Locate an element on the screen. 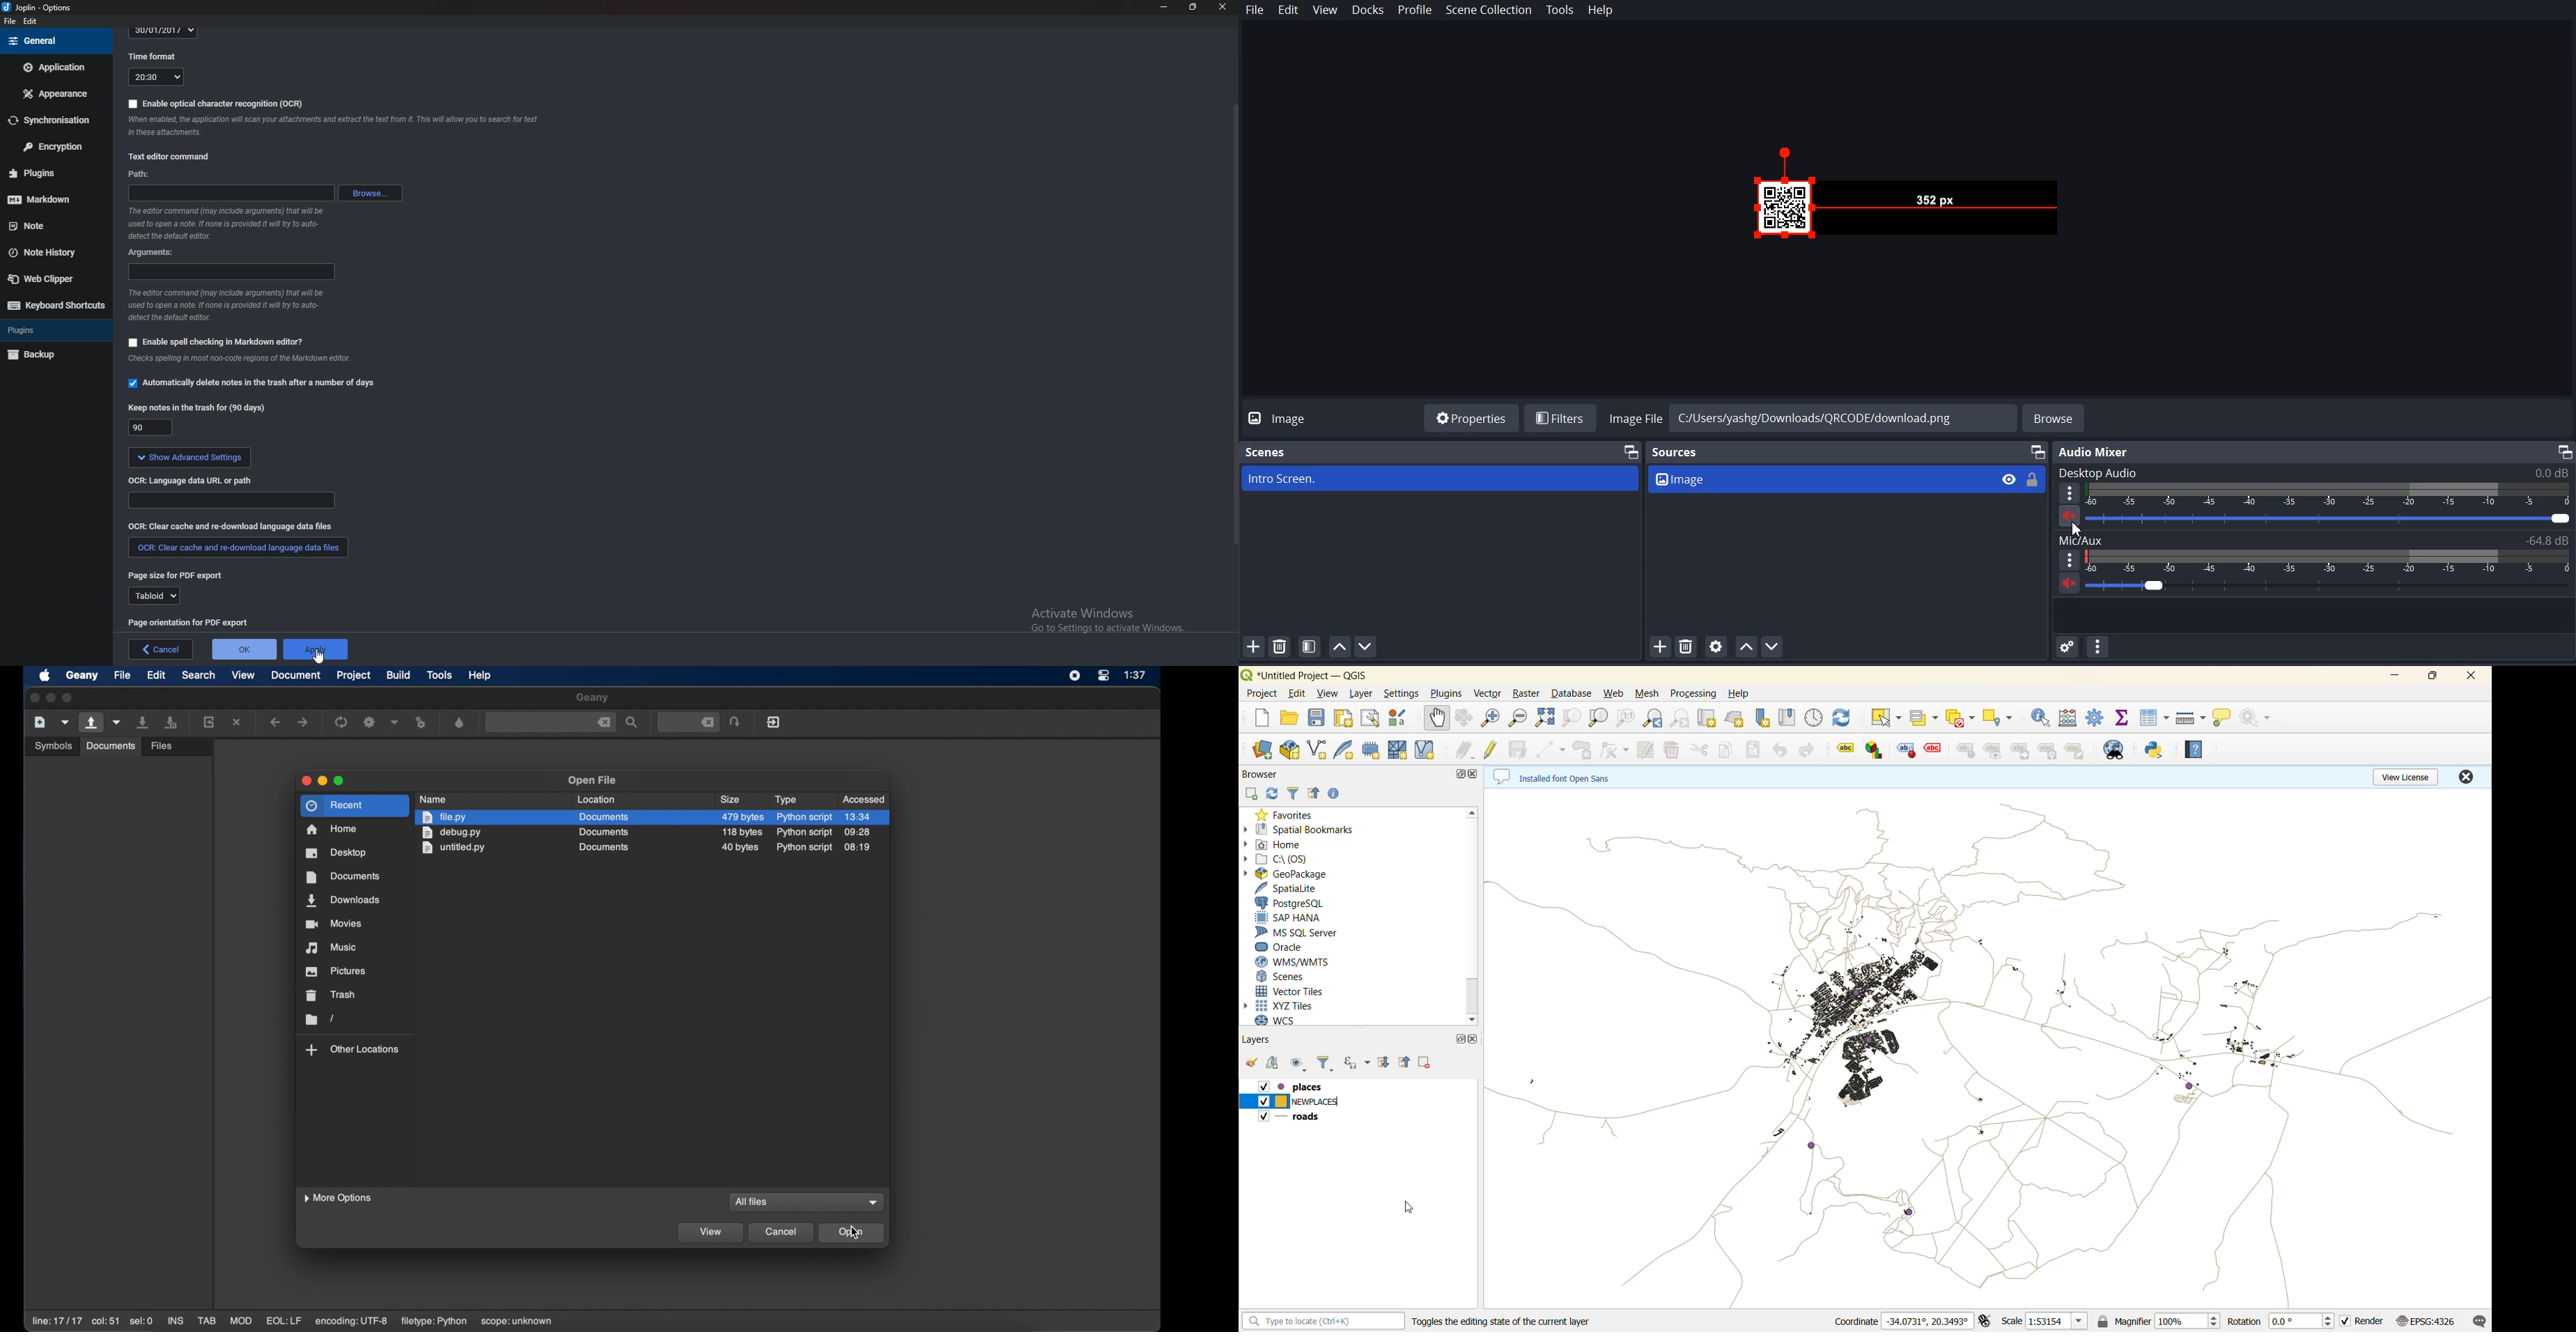 The height and width of the screenshot is (1344, 2576). View is located at coordinates (1325, 10).